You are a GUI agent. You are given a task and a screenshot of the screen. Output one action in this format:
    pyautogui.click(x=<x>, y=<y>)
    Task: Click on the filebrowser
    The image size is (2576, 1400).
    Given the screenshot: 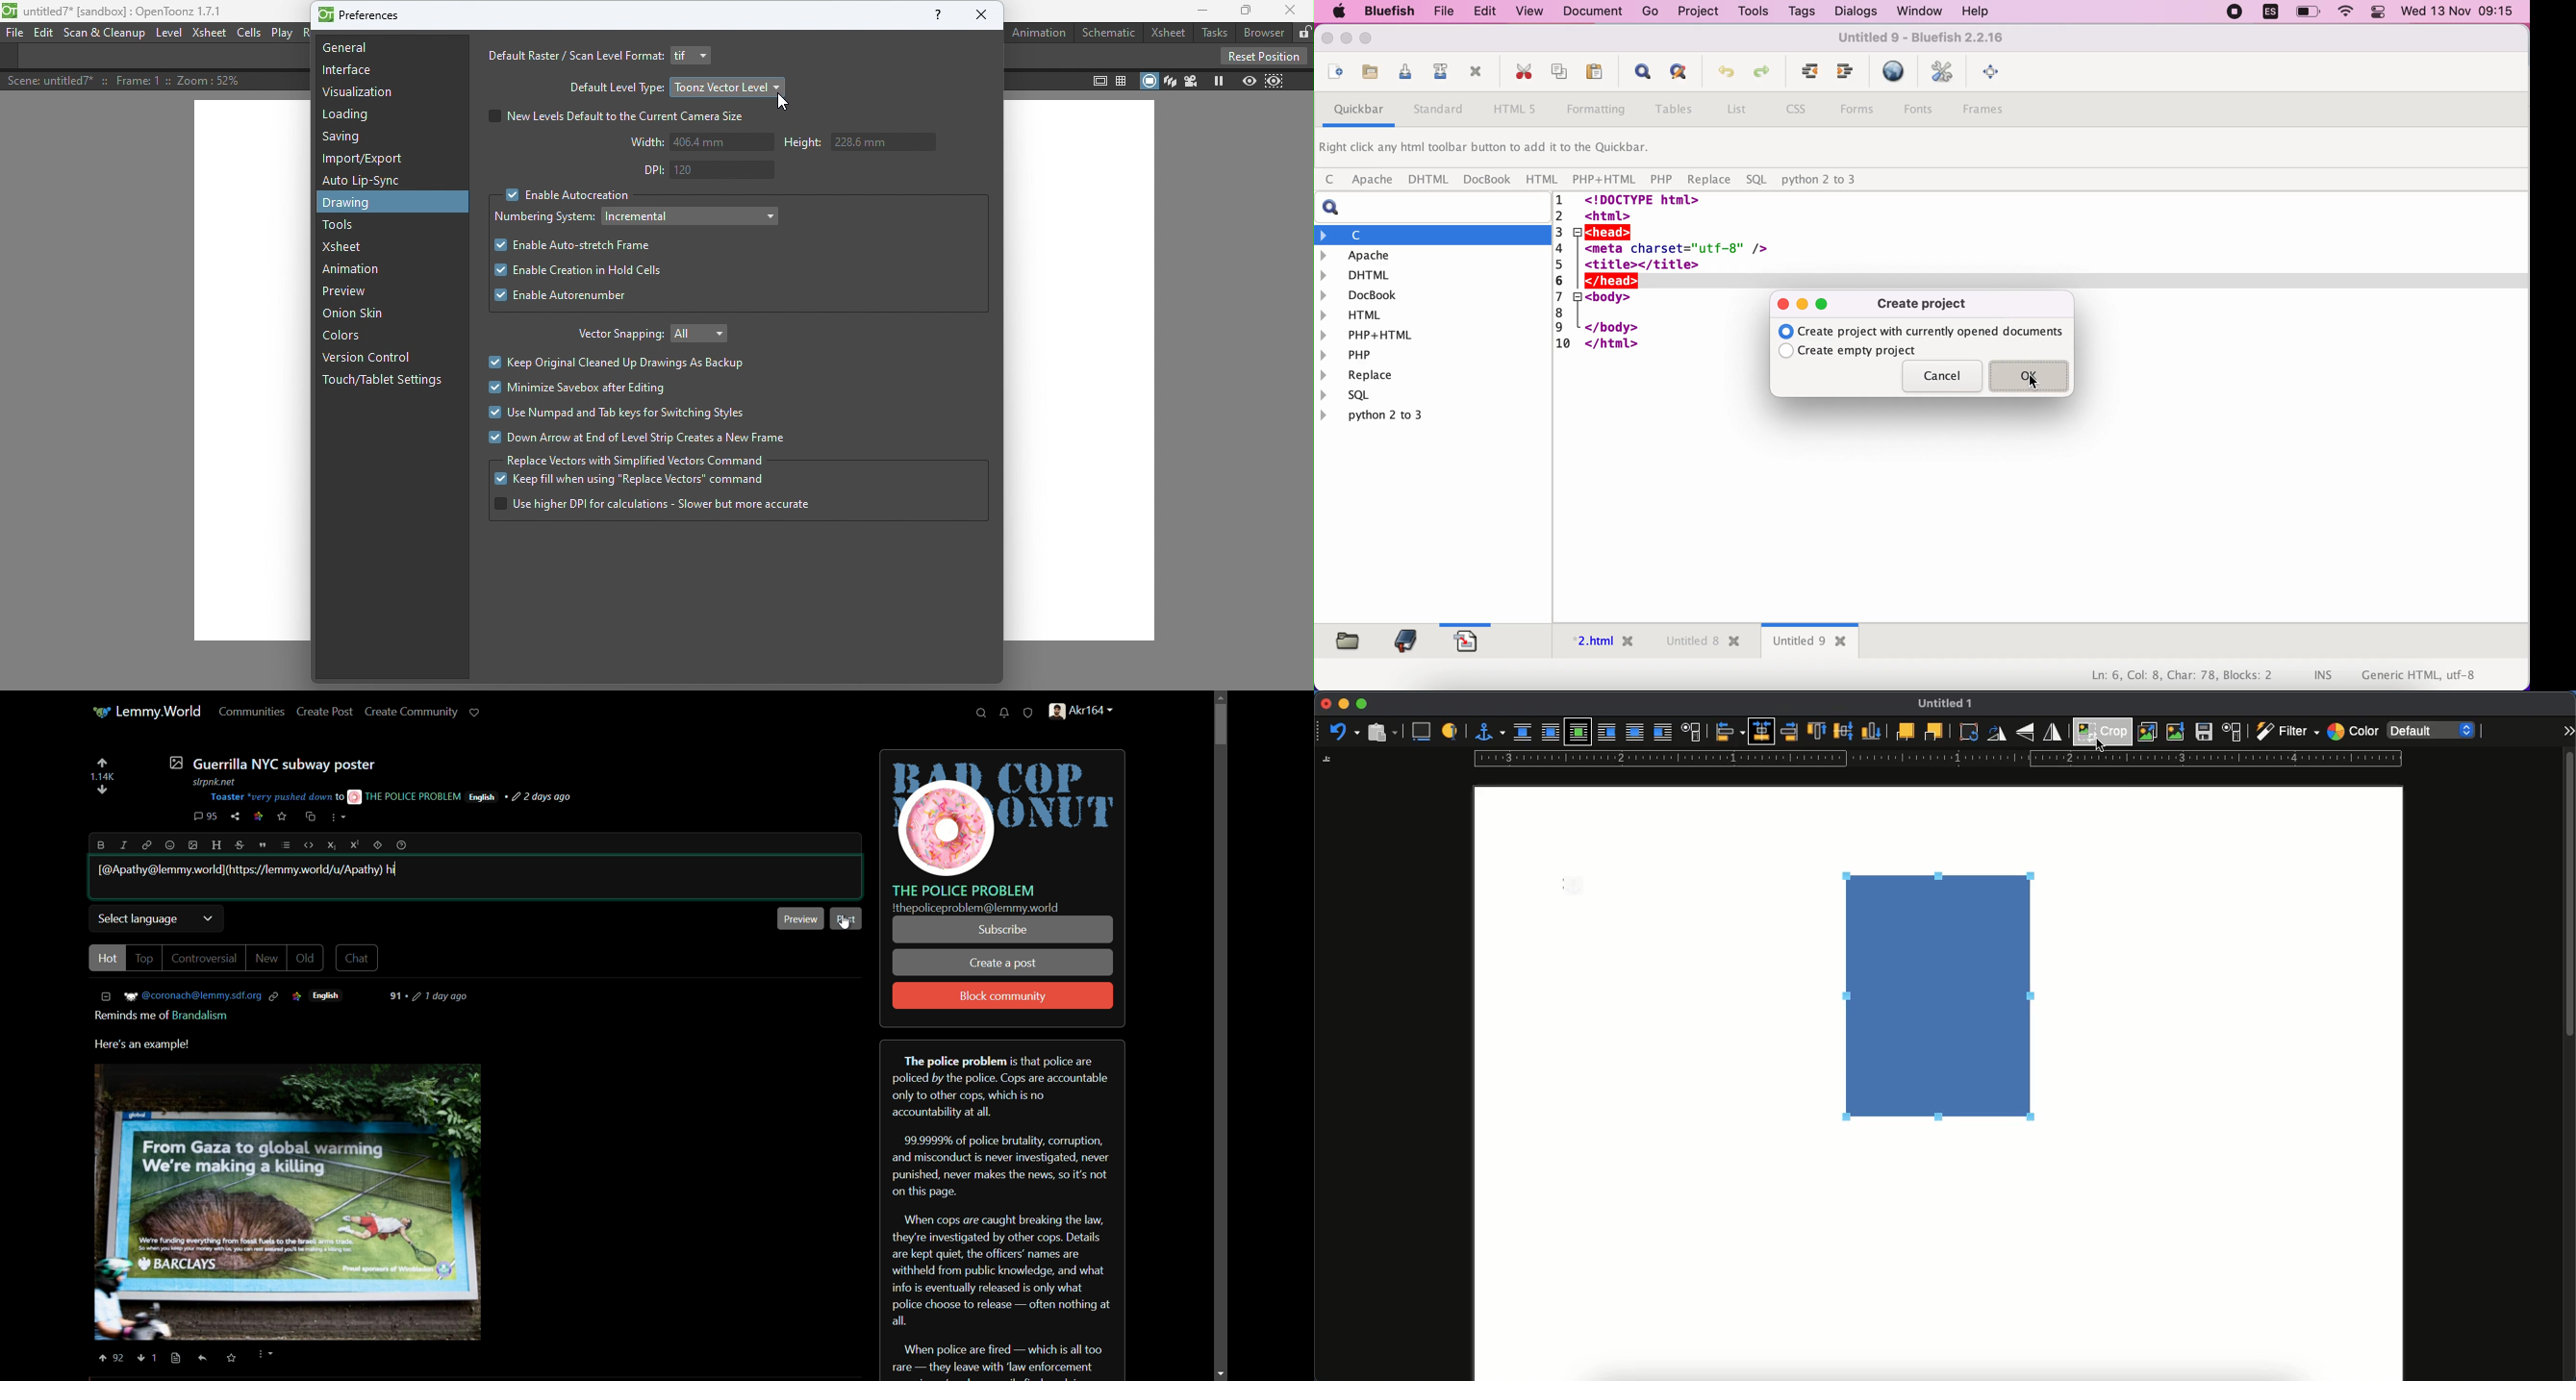 What is the action you would take?
    pyautogui.click(x=1344, y=640)
    